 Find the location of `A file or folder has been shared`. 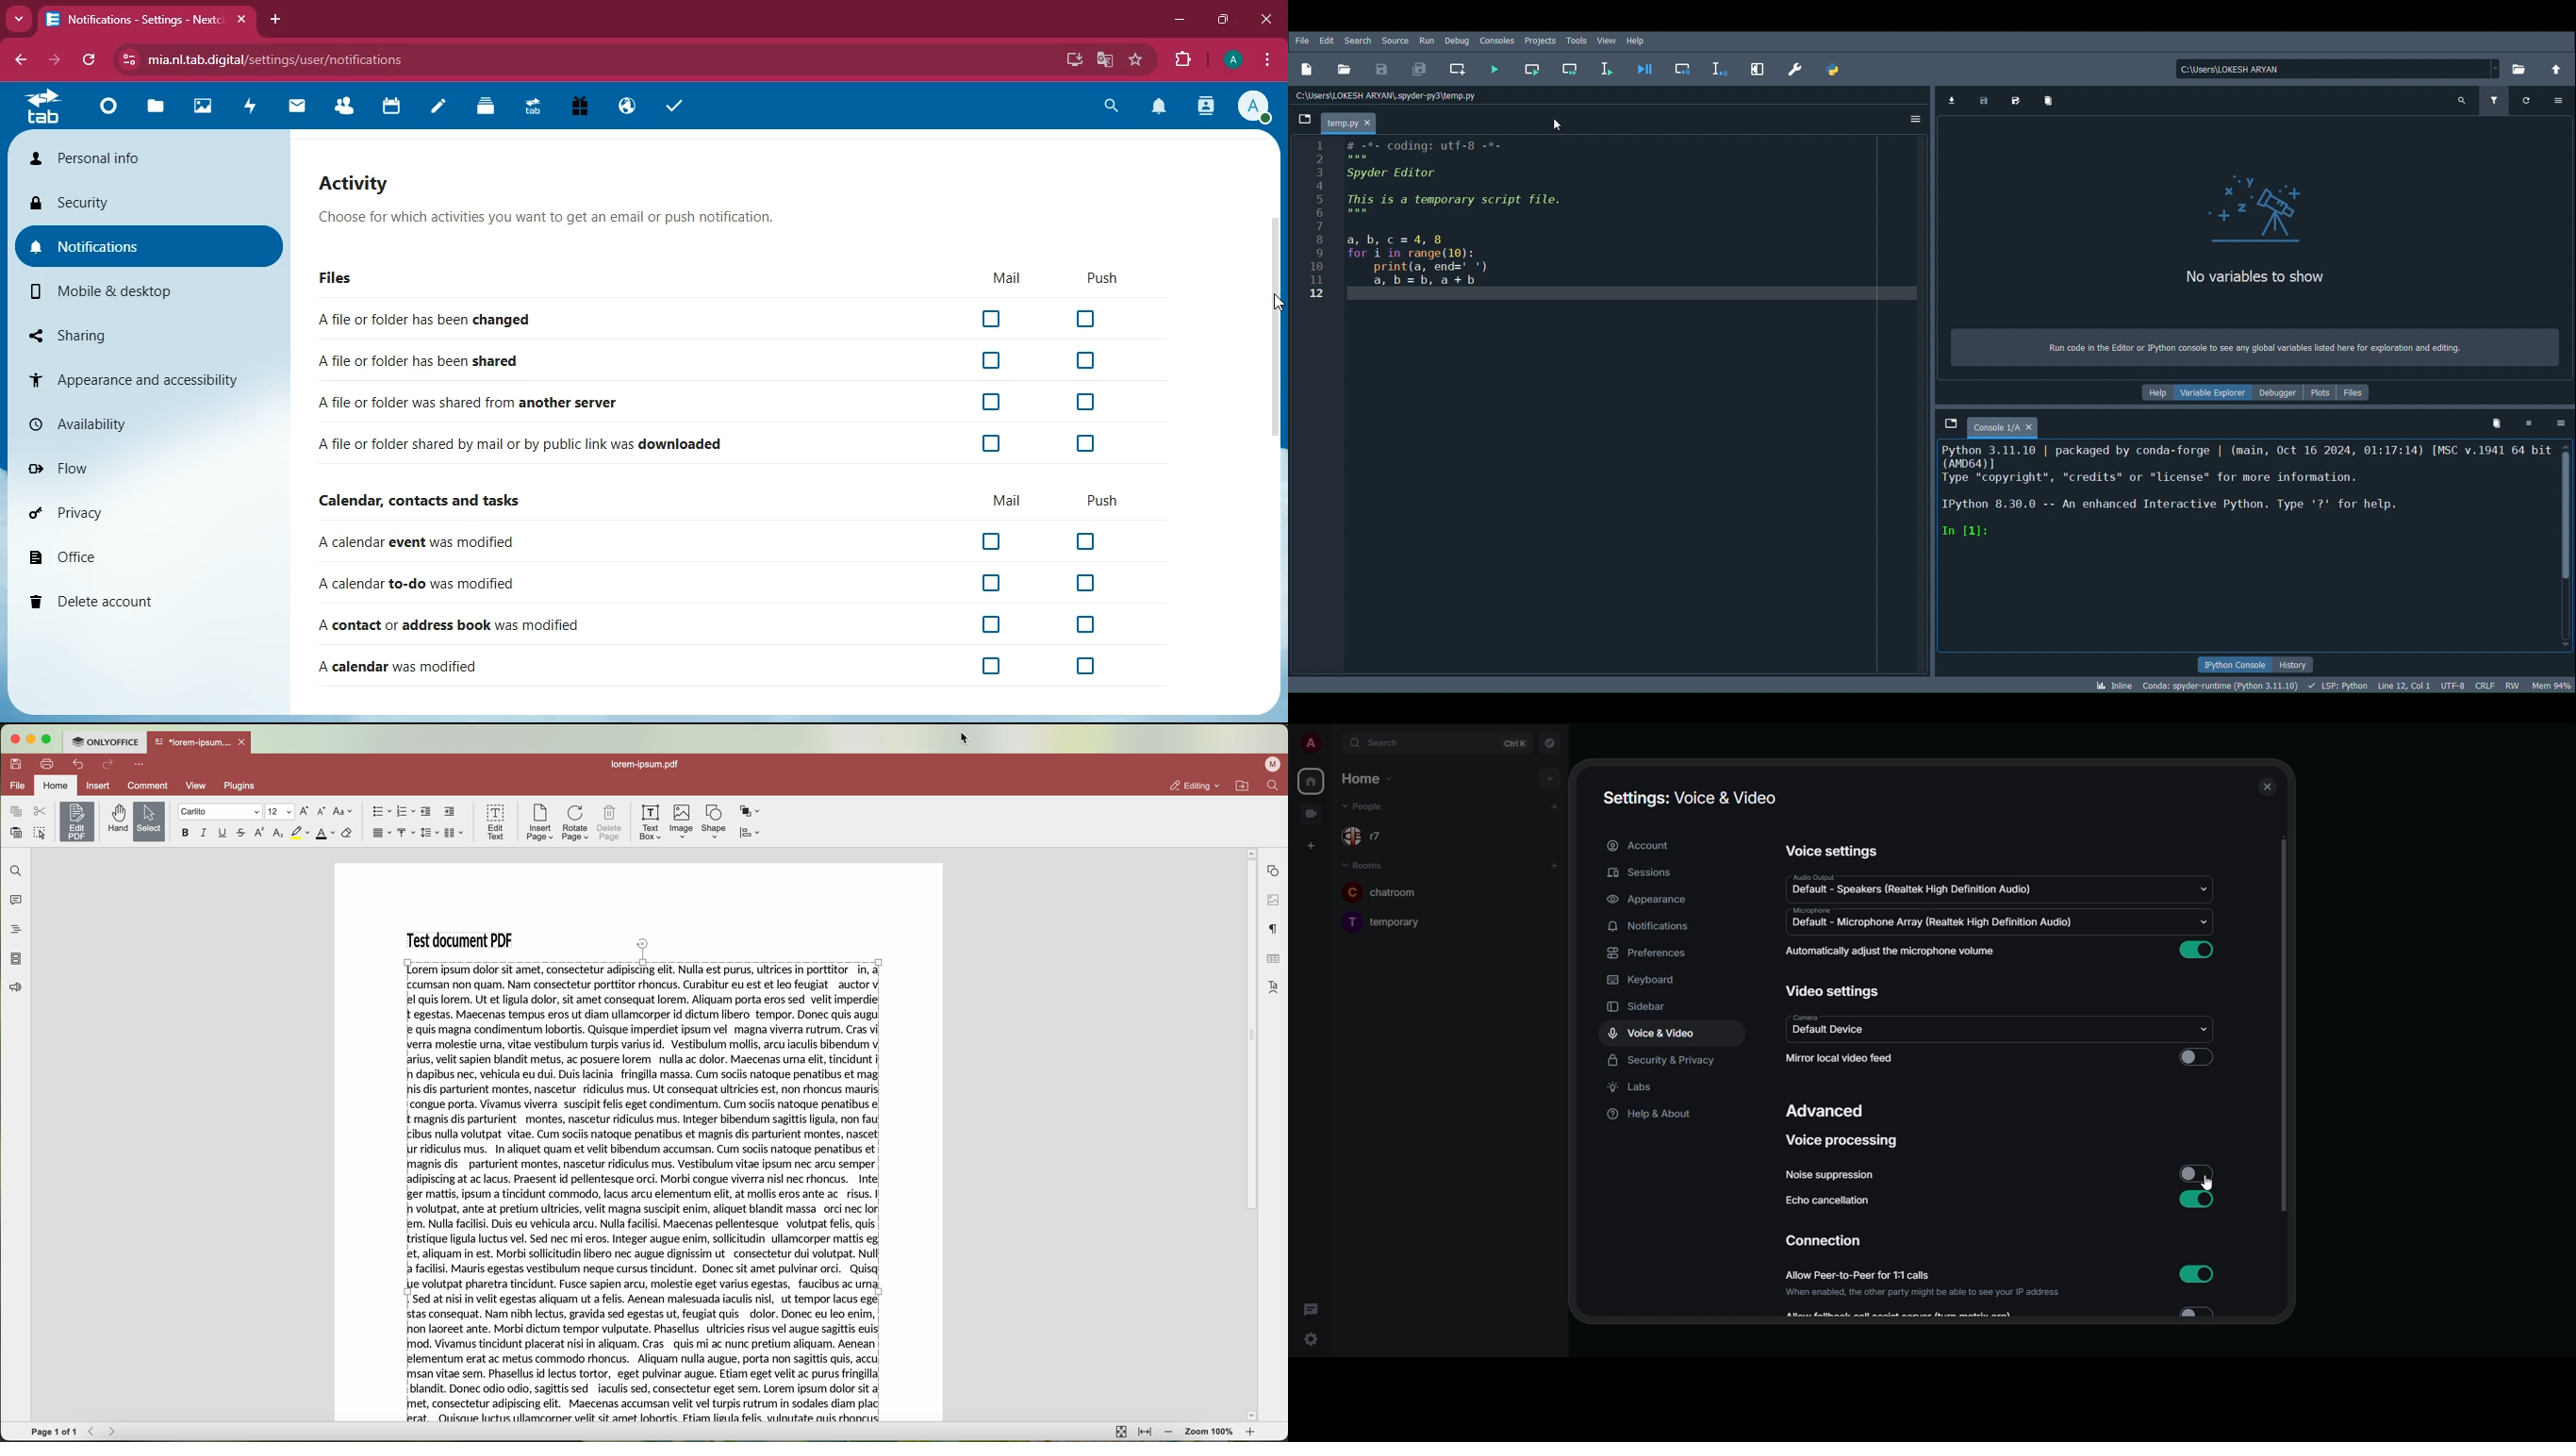

A file or folder has been shared is located at coordinates (711, 362).